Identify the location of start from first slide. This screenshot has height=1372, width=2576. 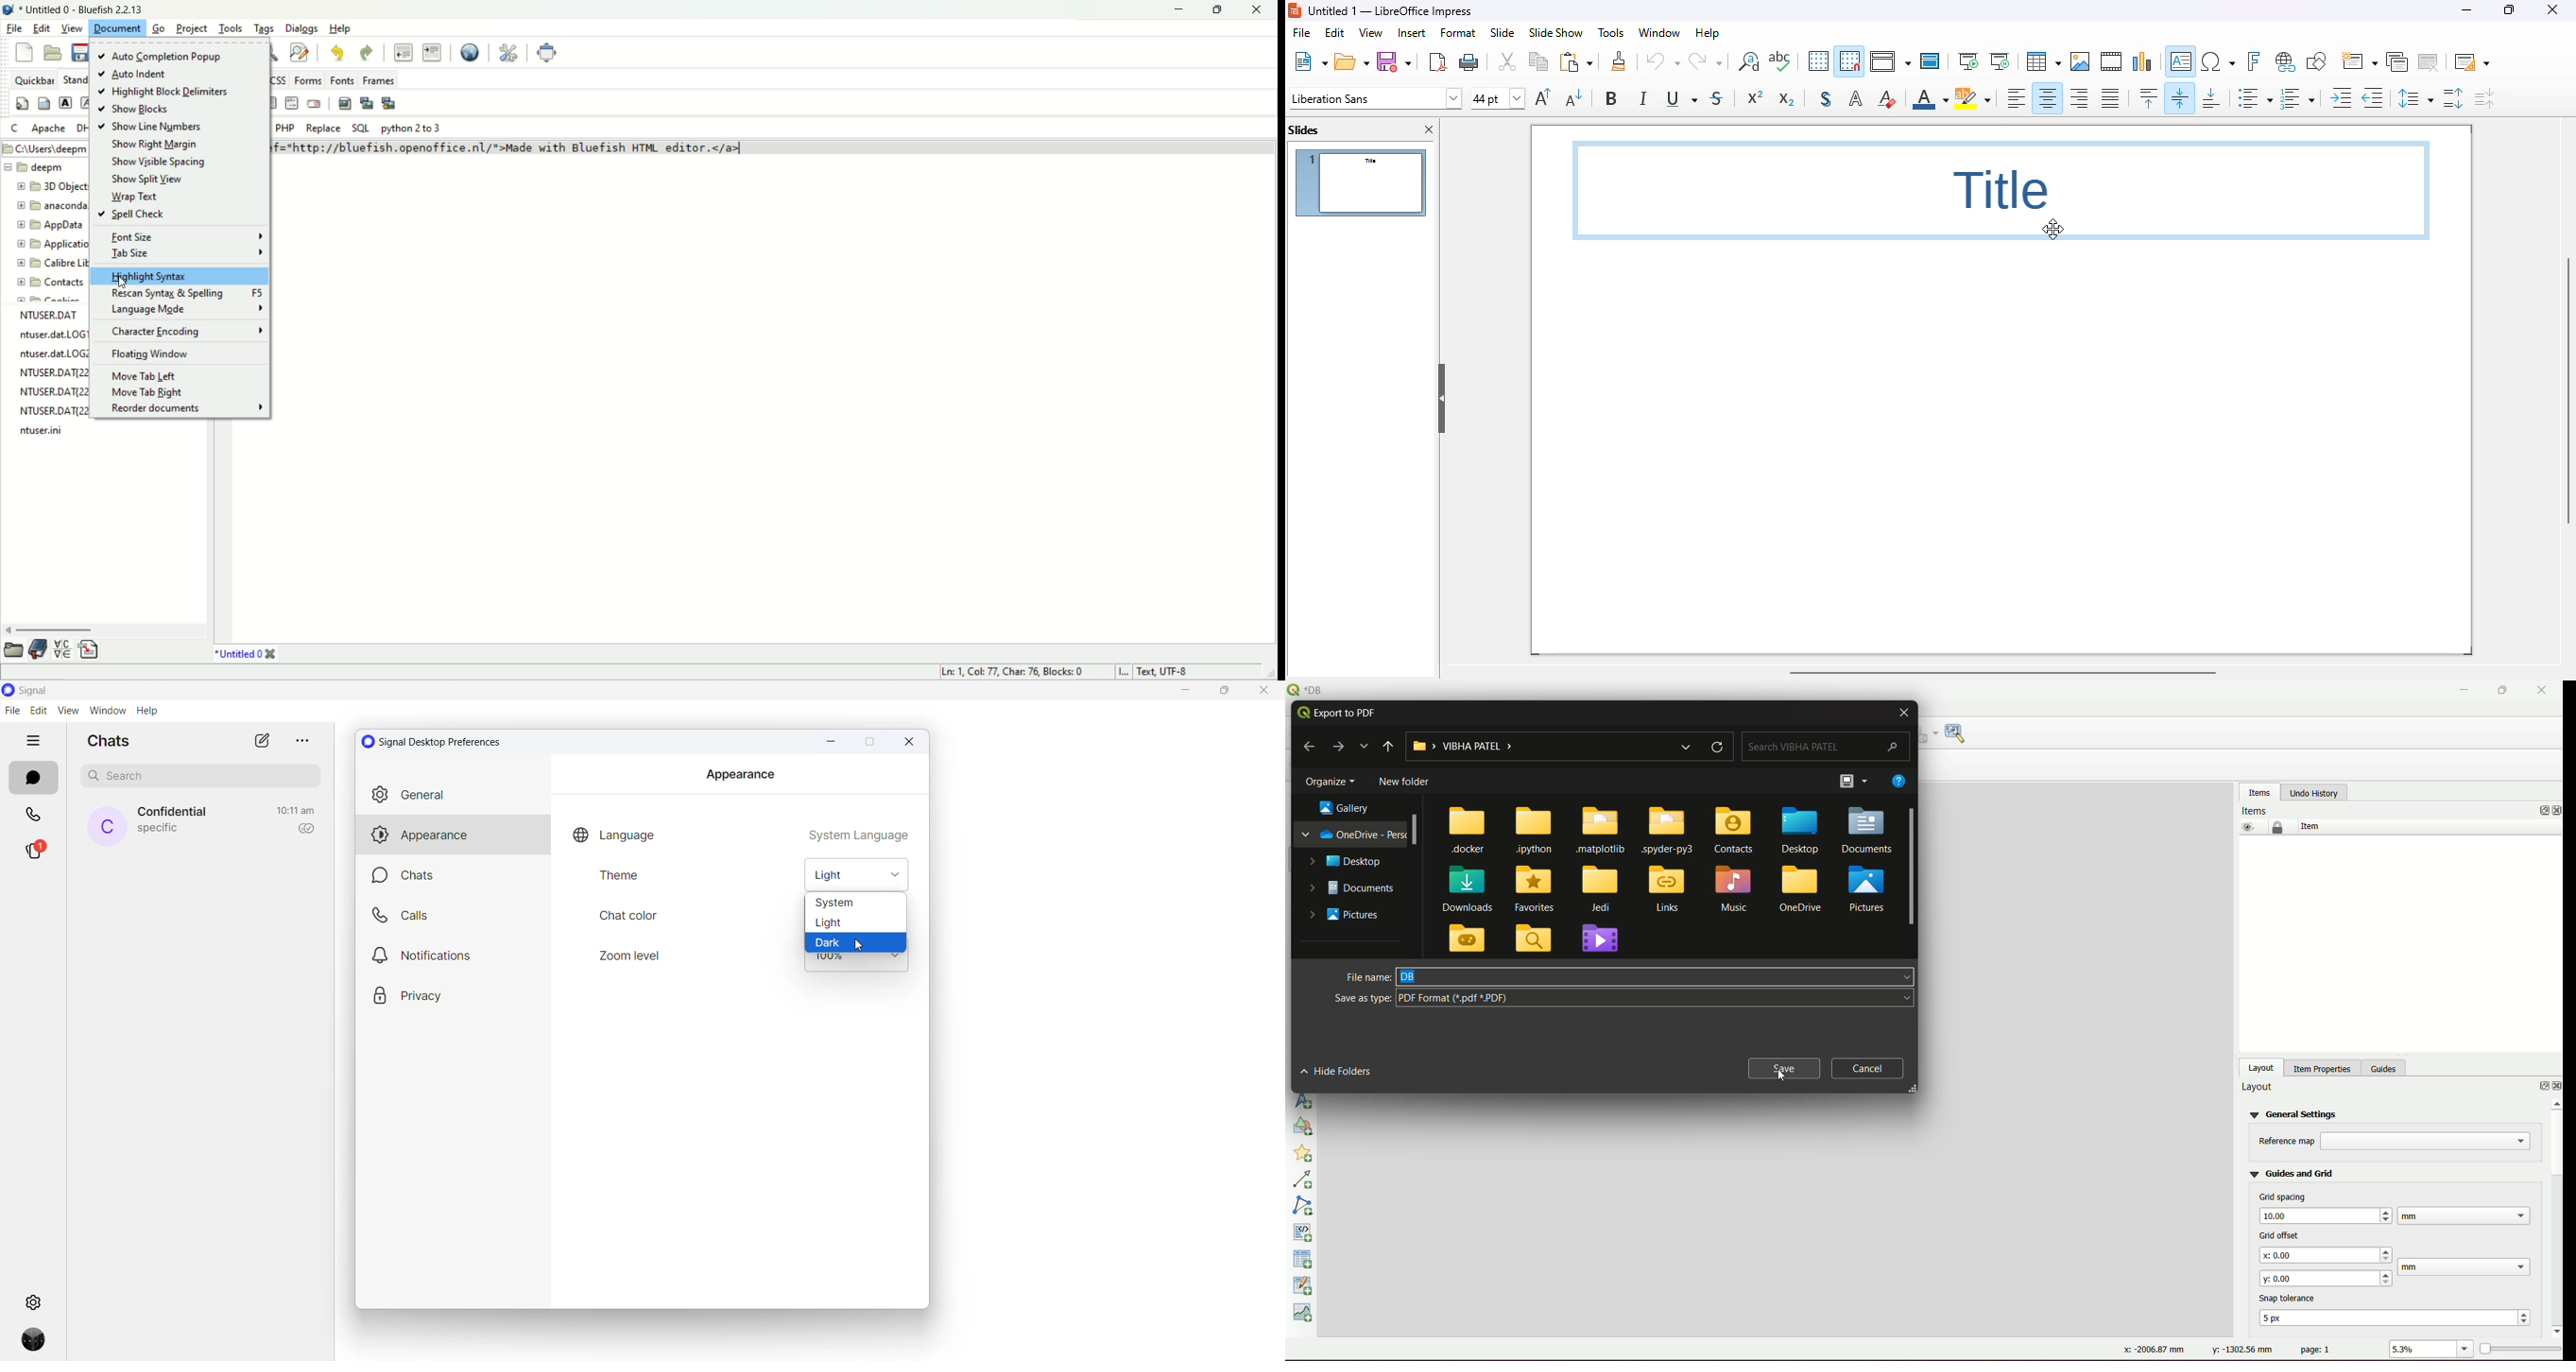
(1968, 61).